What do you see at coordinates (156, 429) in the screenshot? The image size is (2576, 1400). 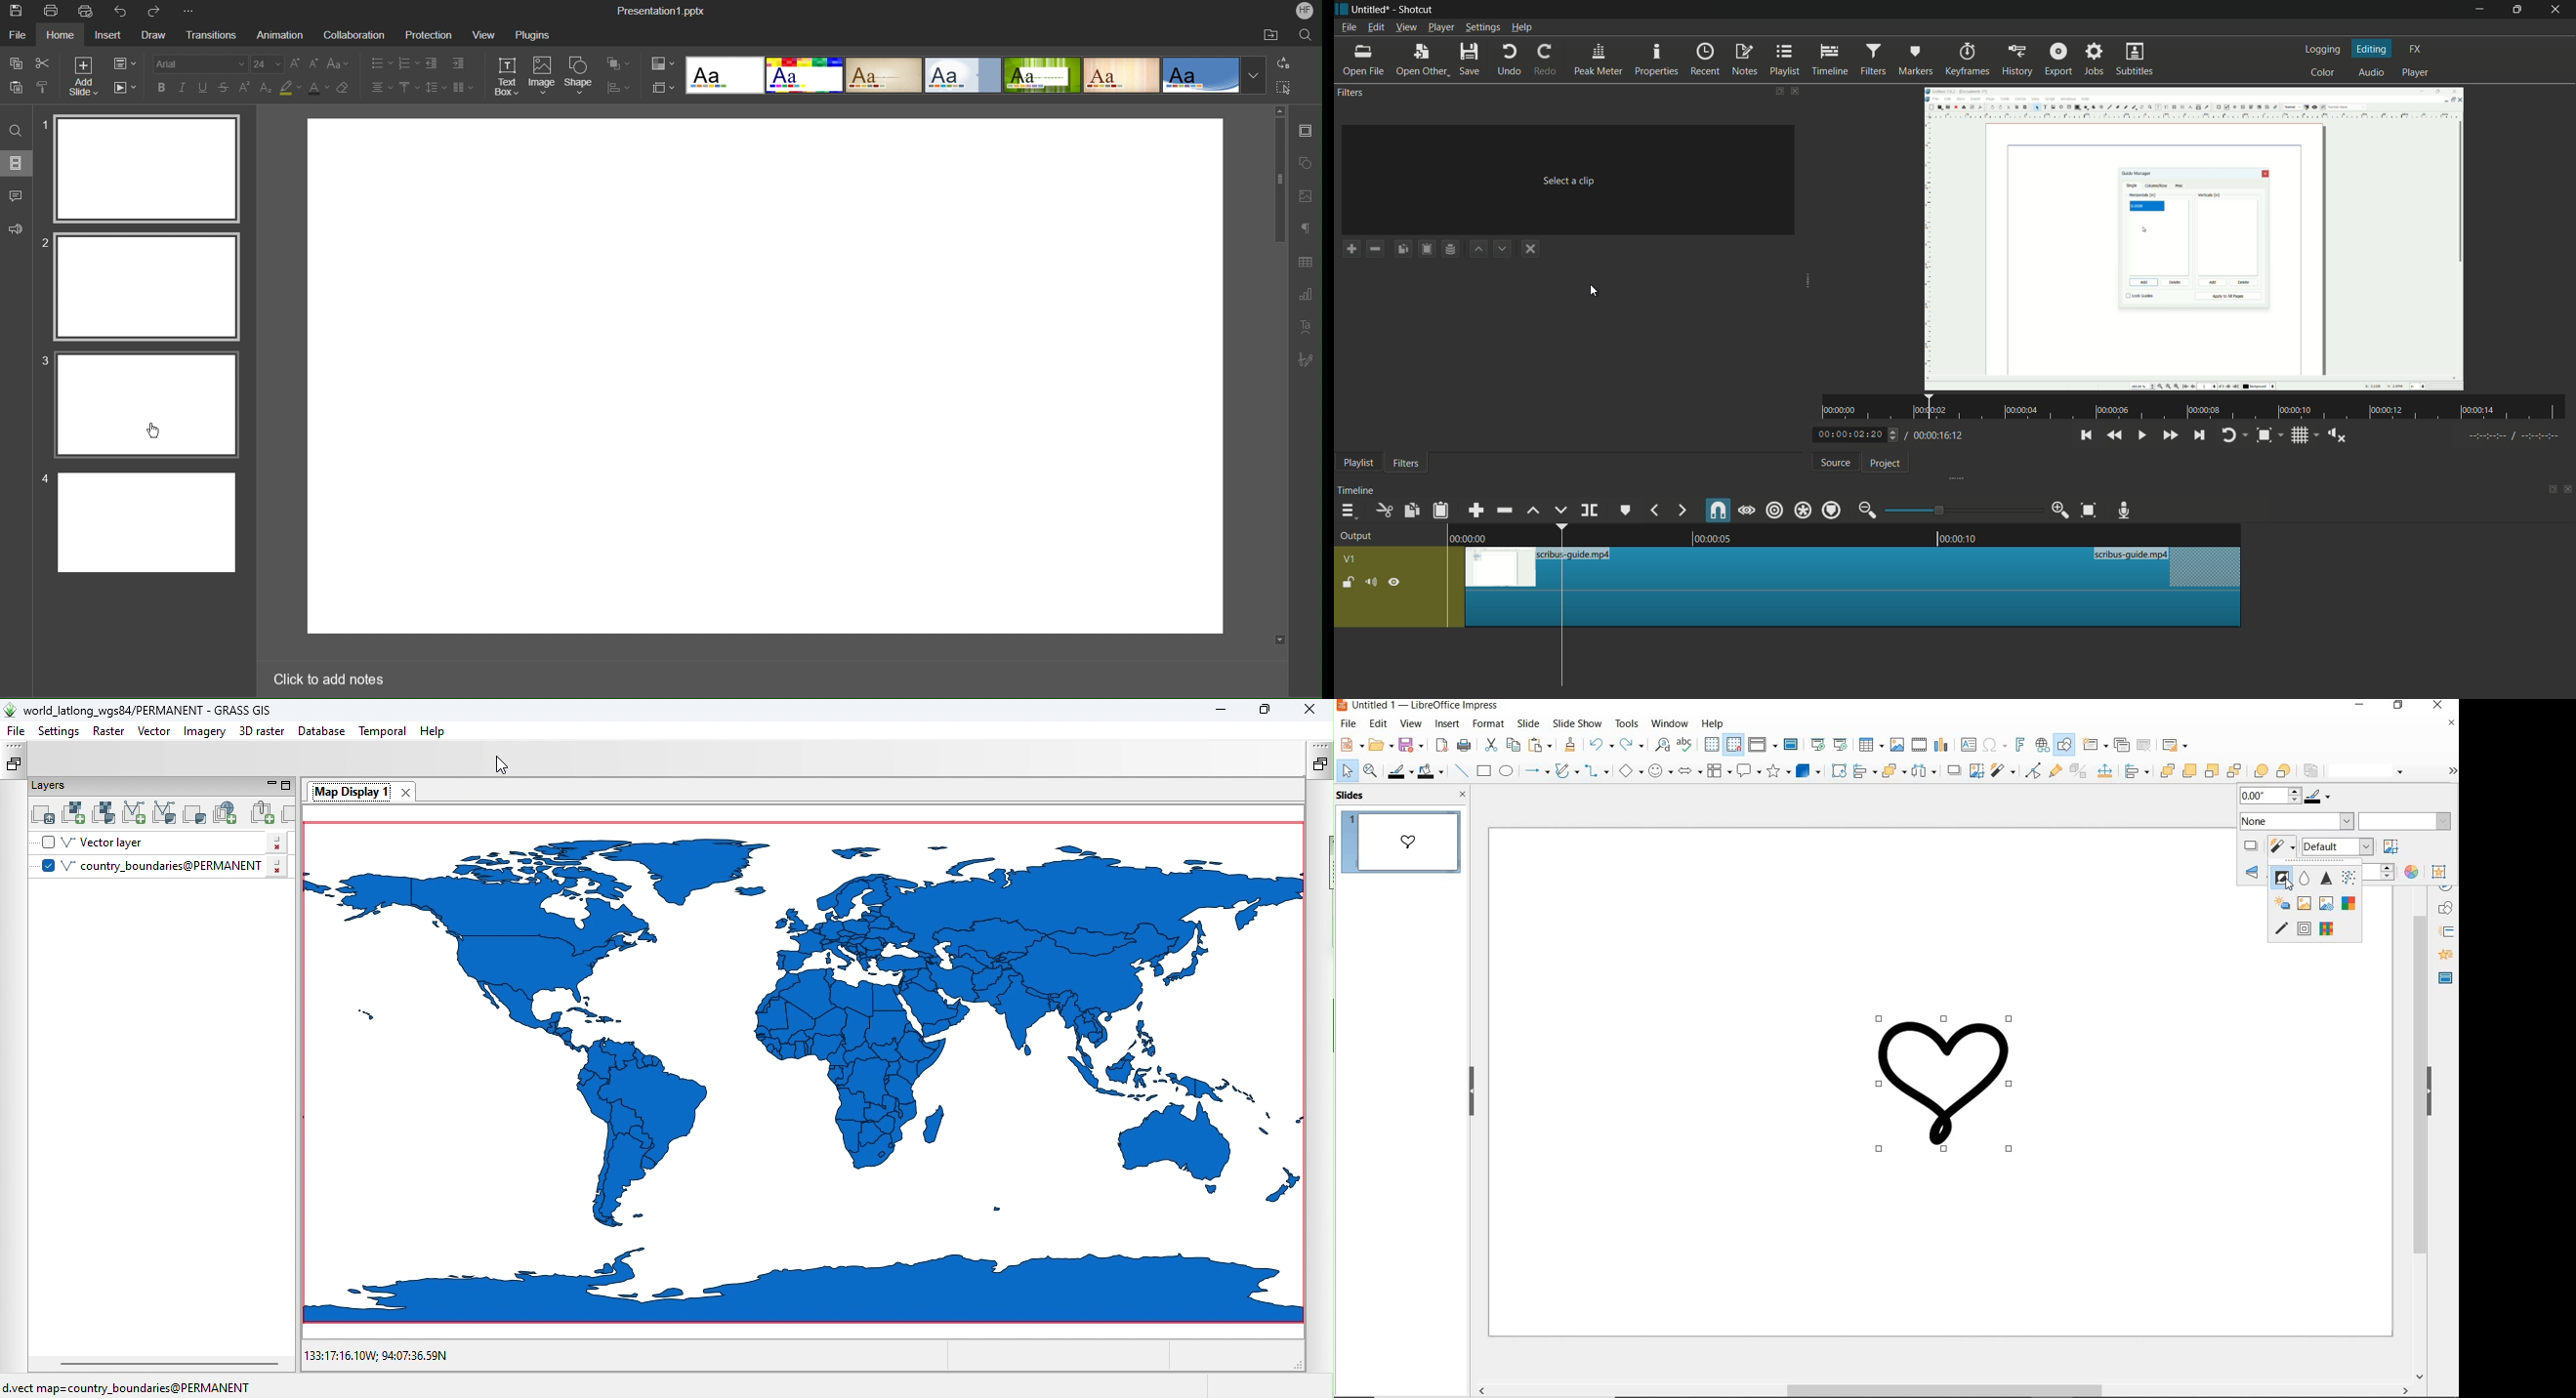 I see `Cursor` at bounding box center [156, 429].